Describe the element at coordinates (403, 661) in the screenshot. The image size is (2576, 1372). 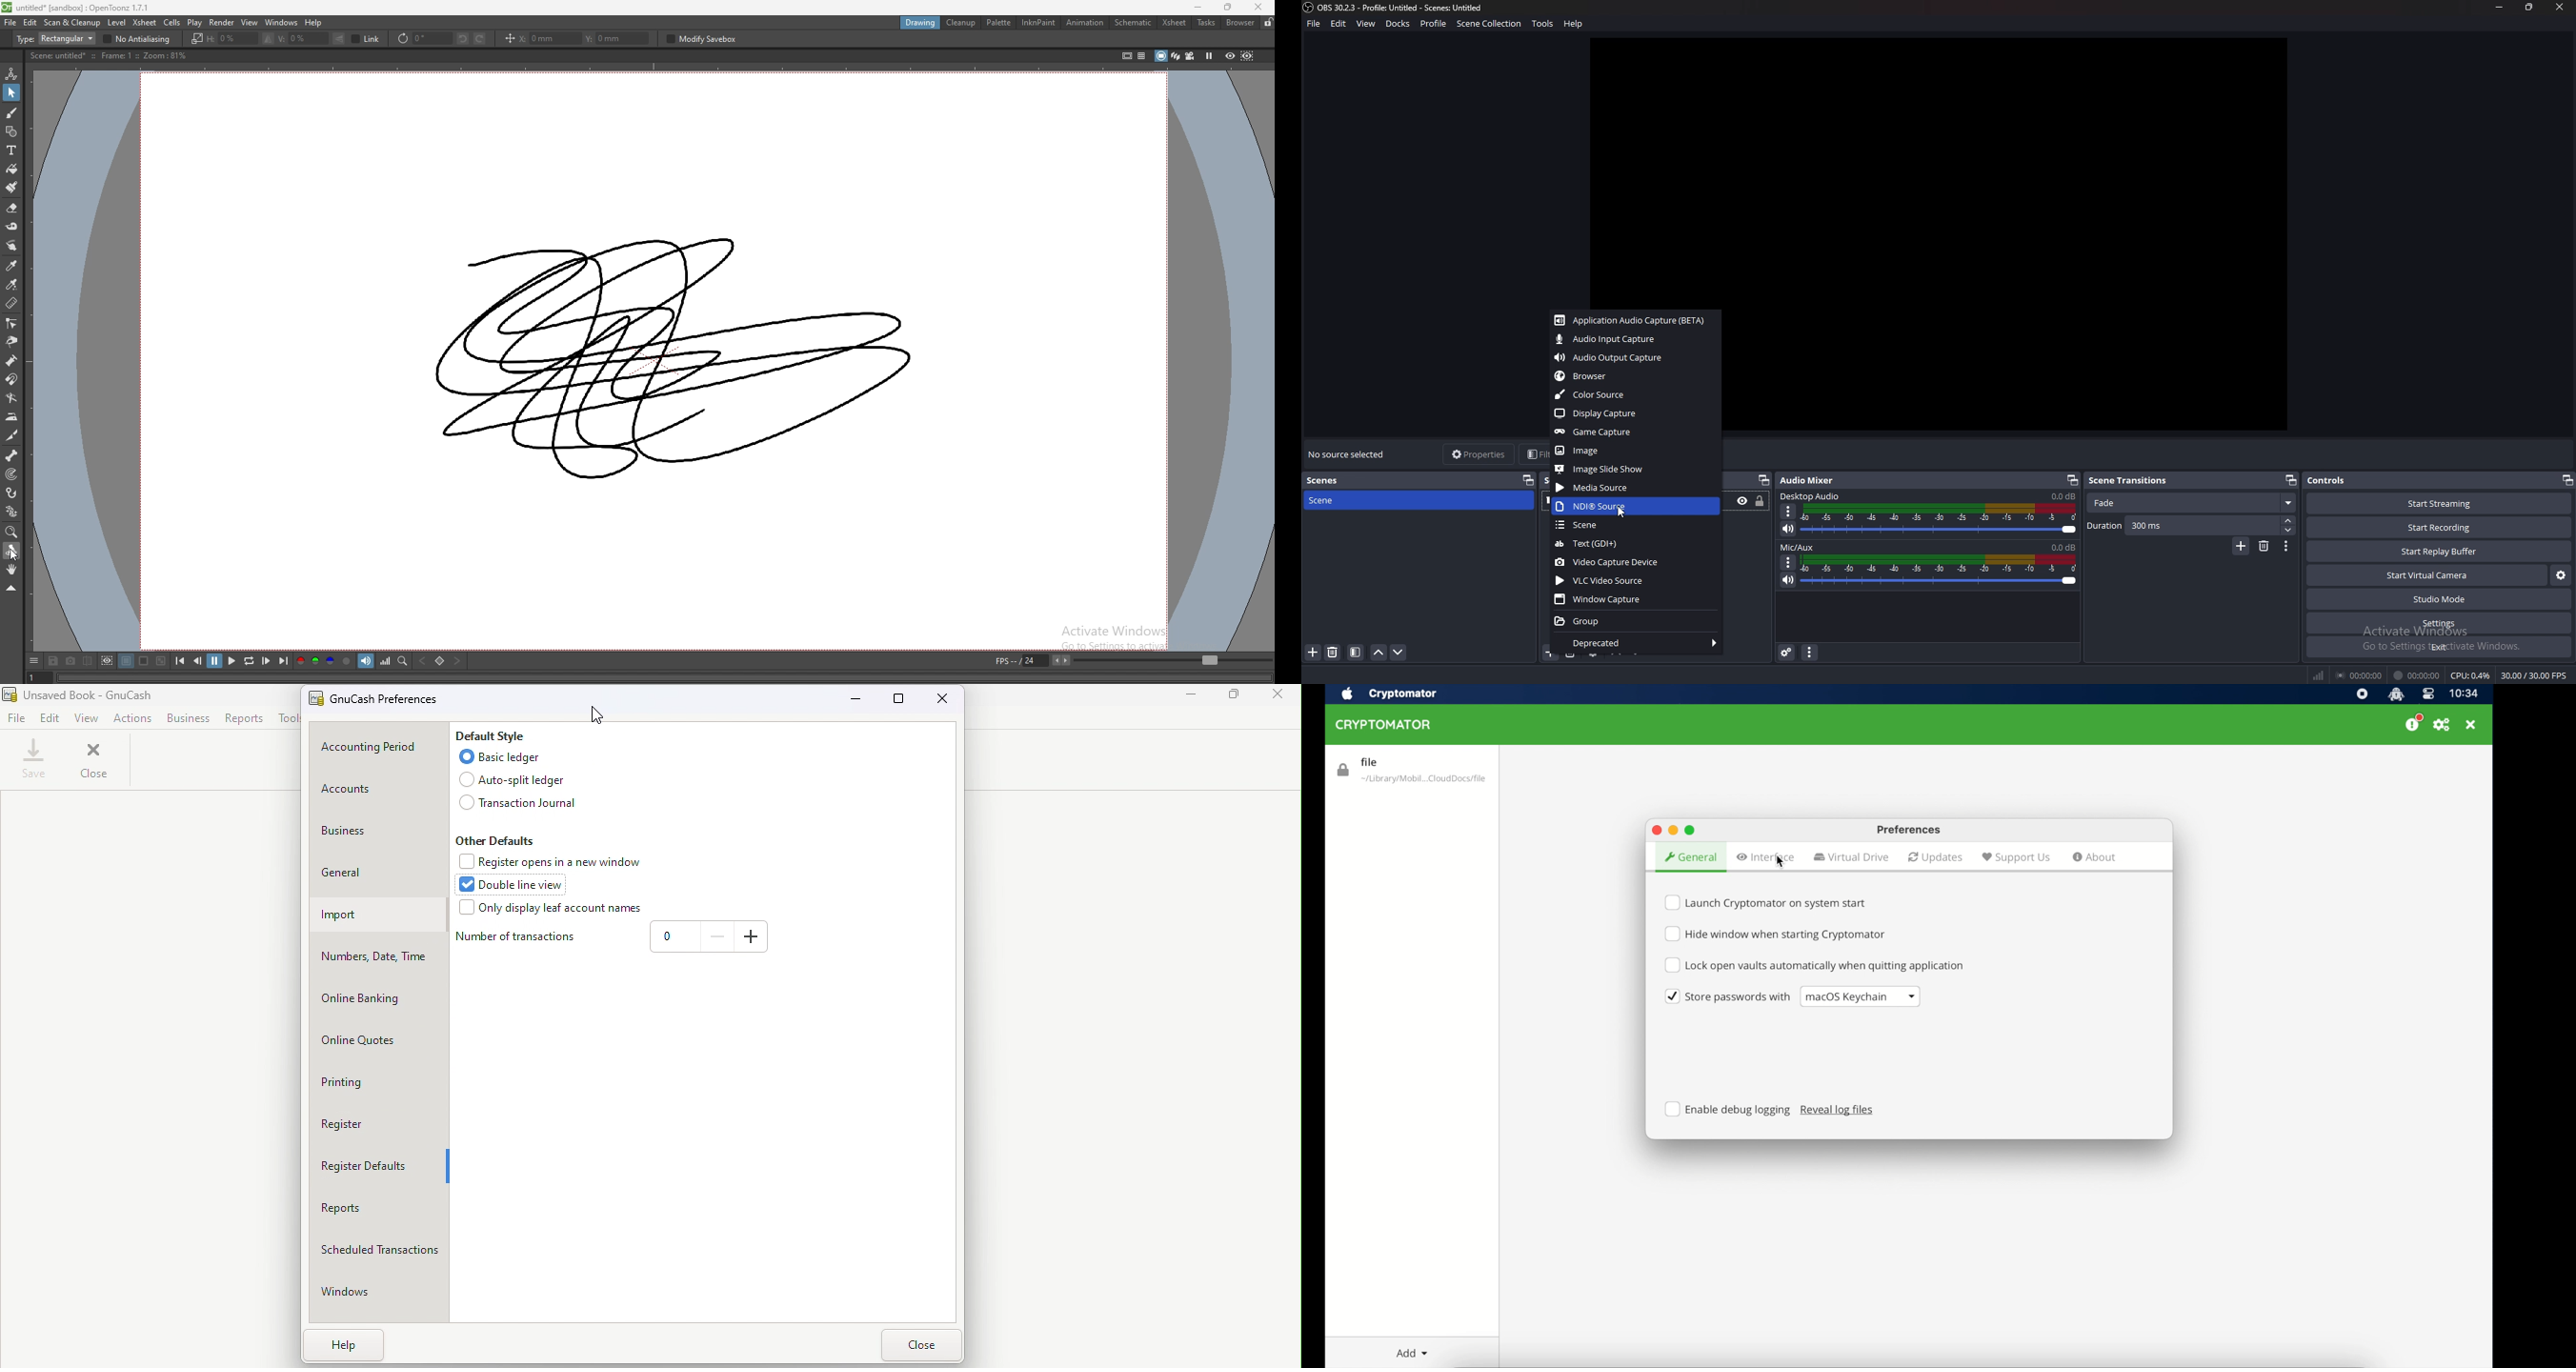
I see `locator` at that location.